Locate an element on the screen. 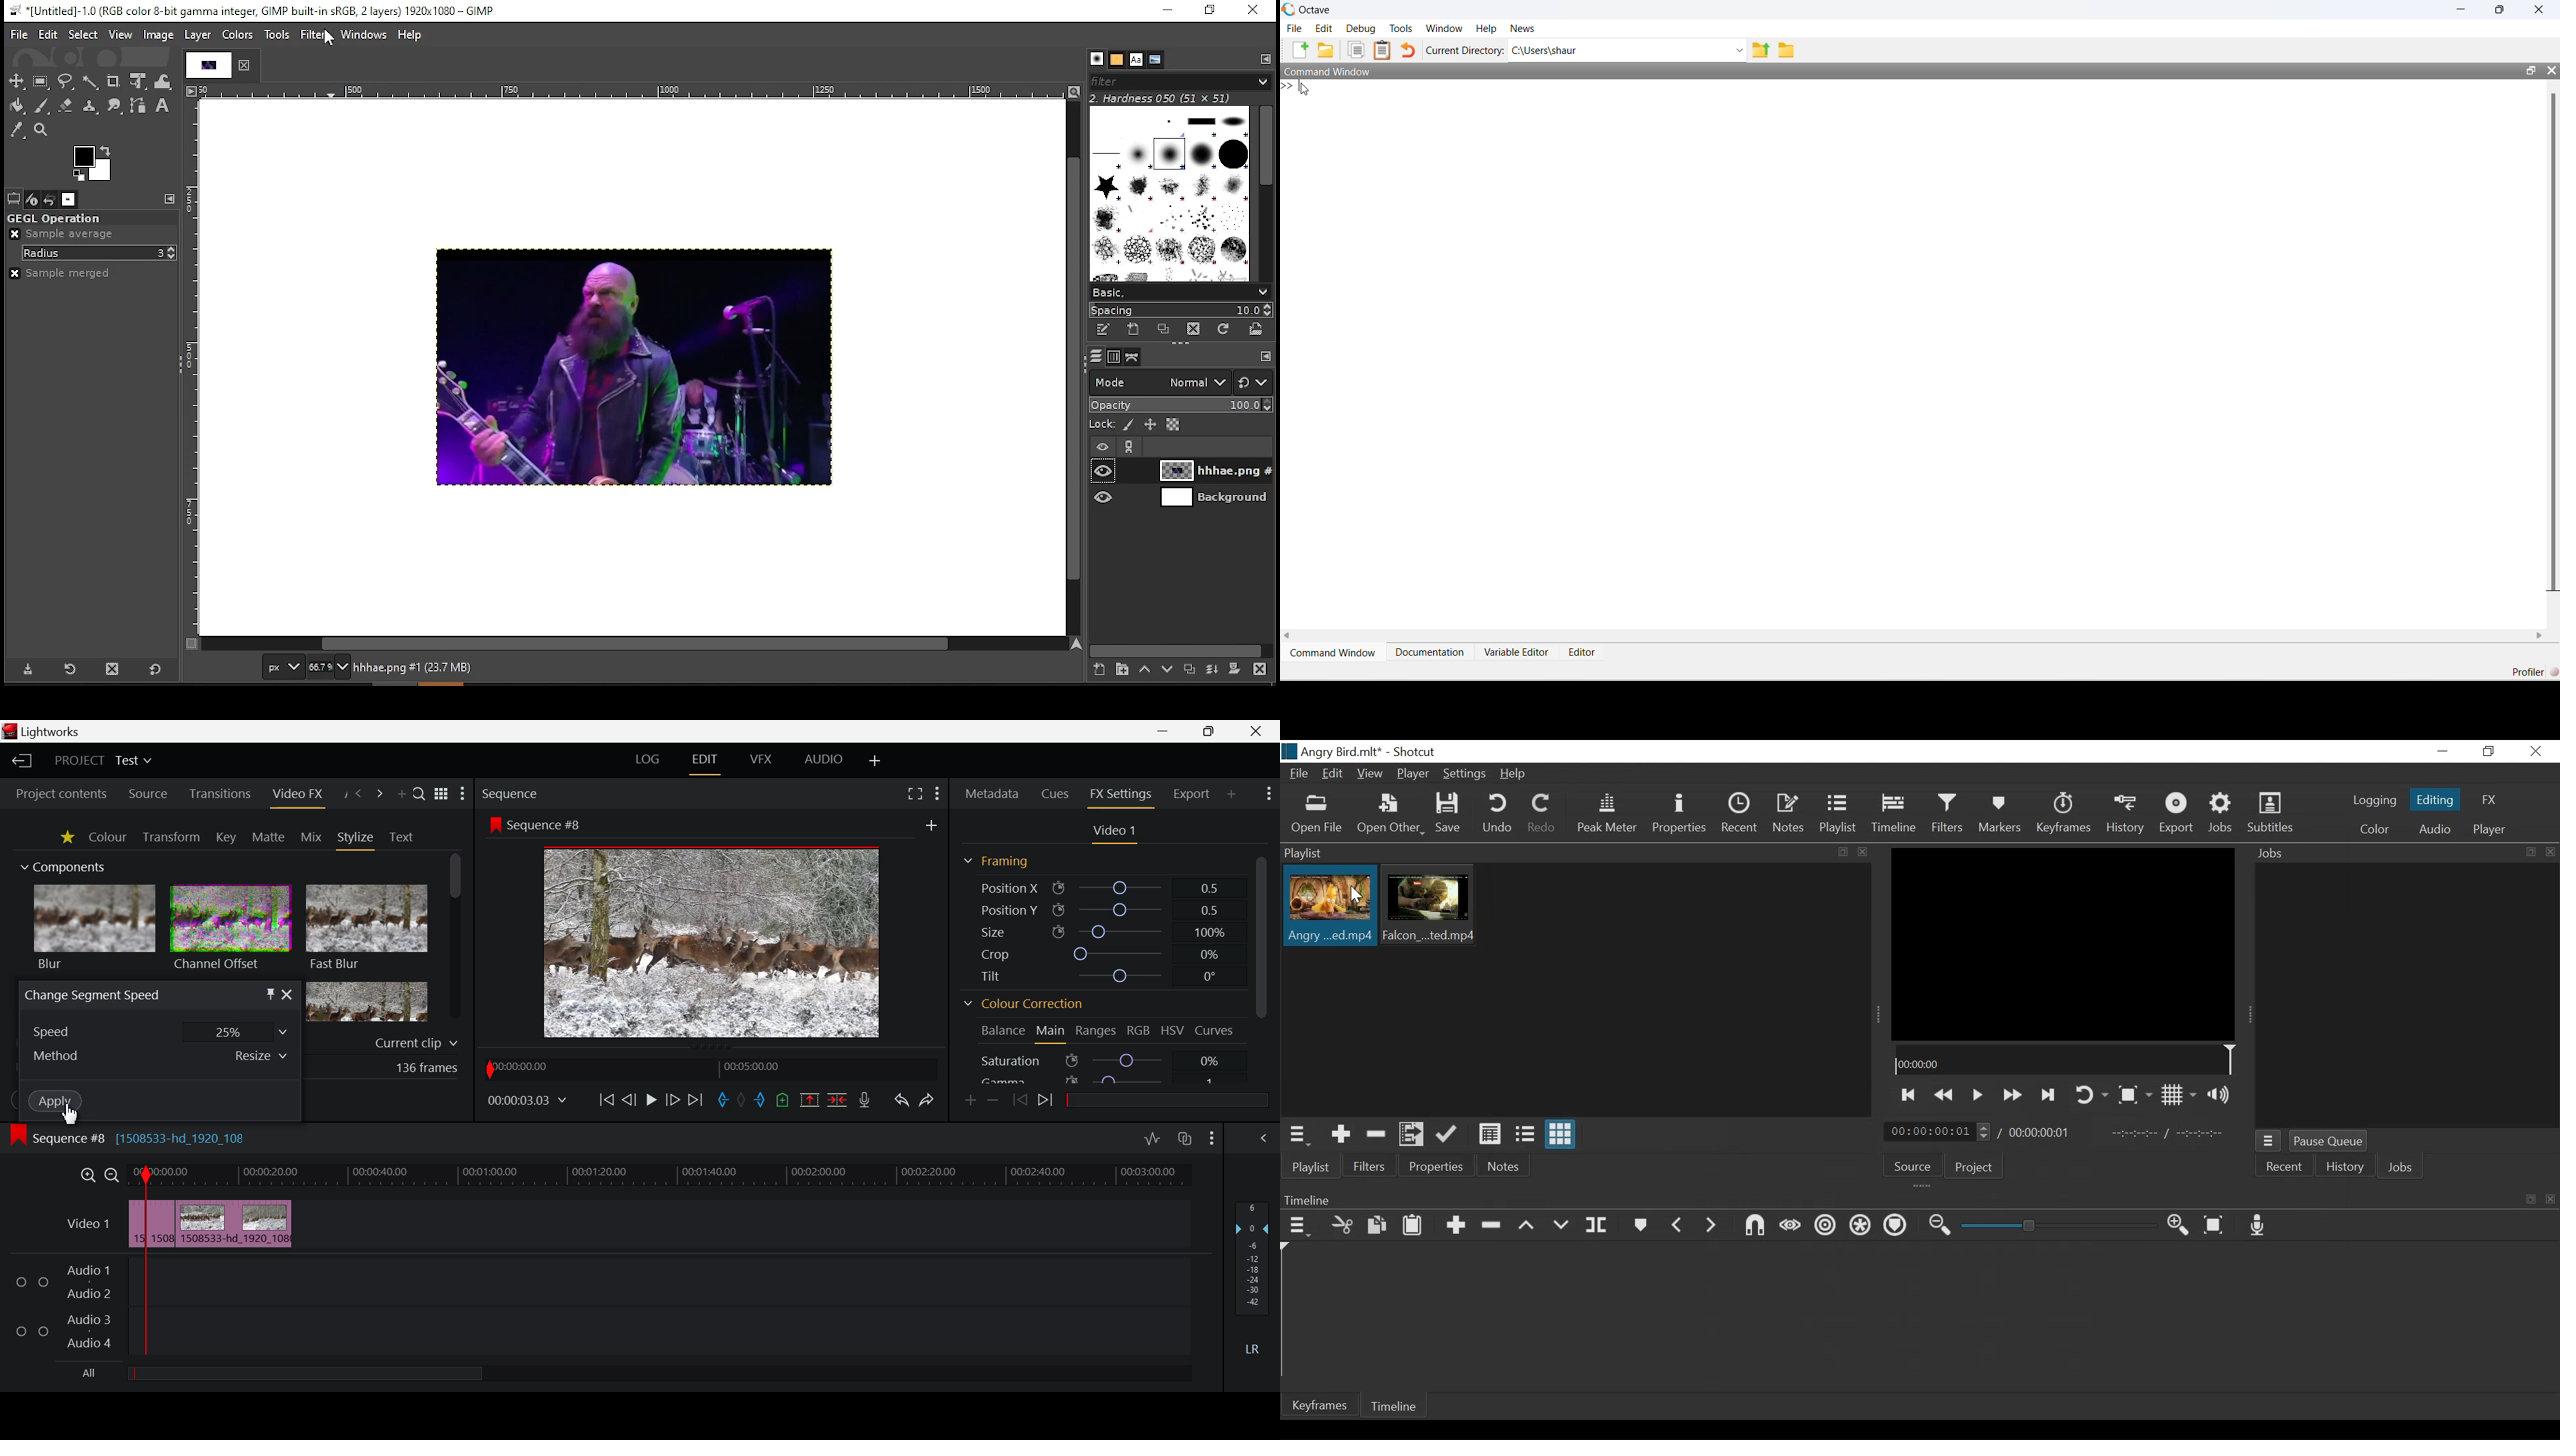 The image size is (2576, 1456). Record Voiceover is located at coordinates (867, 1100).